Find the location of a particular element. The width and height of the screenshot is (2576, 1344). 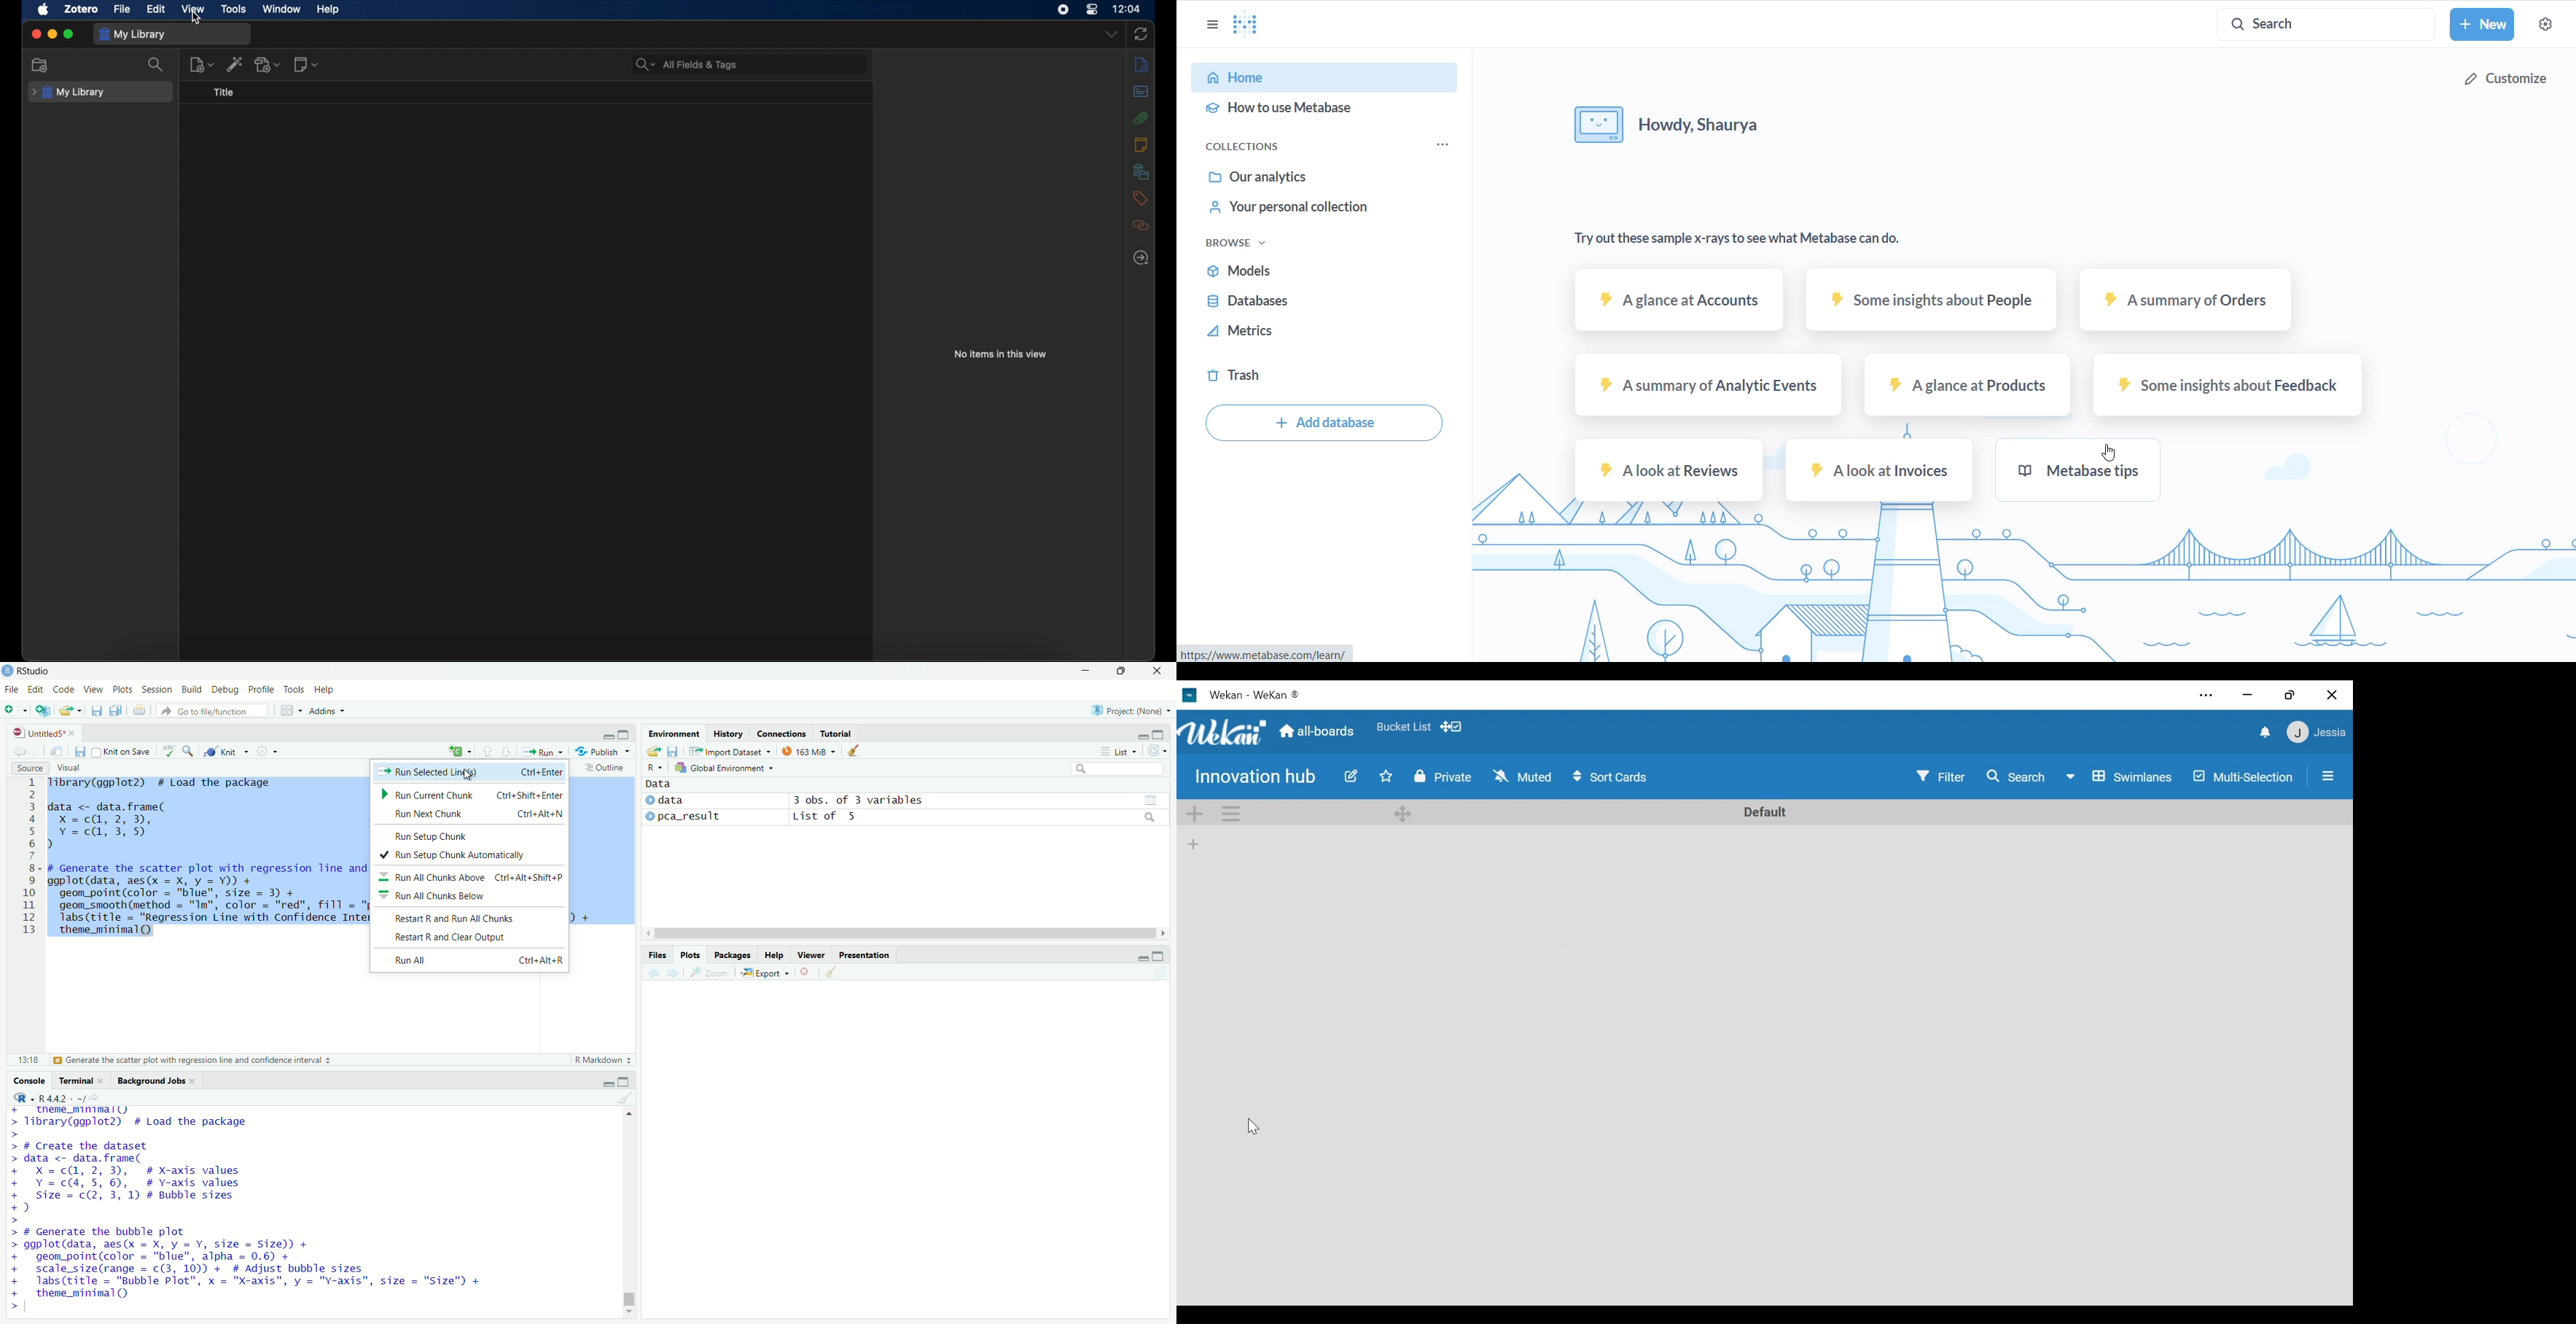

Help is located at coordinates (324, 690).